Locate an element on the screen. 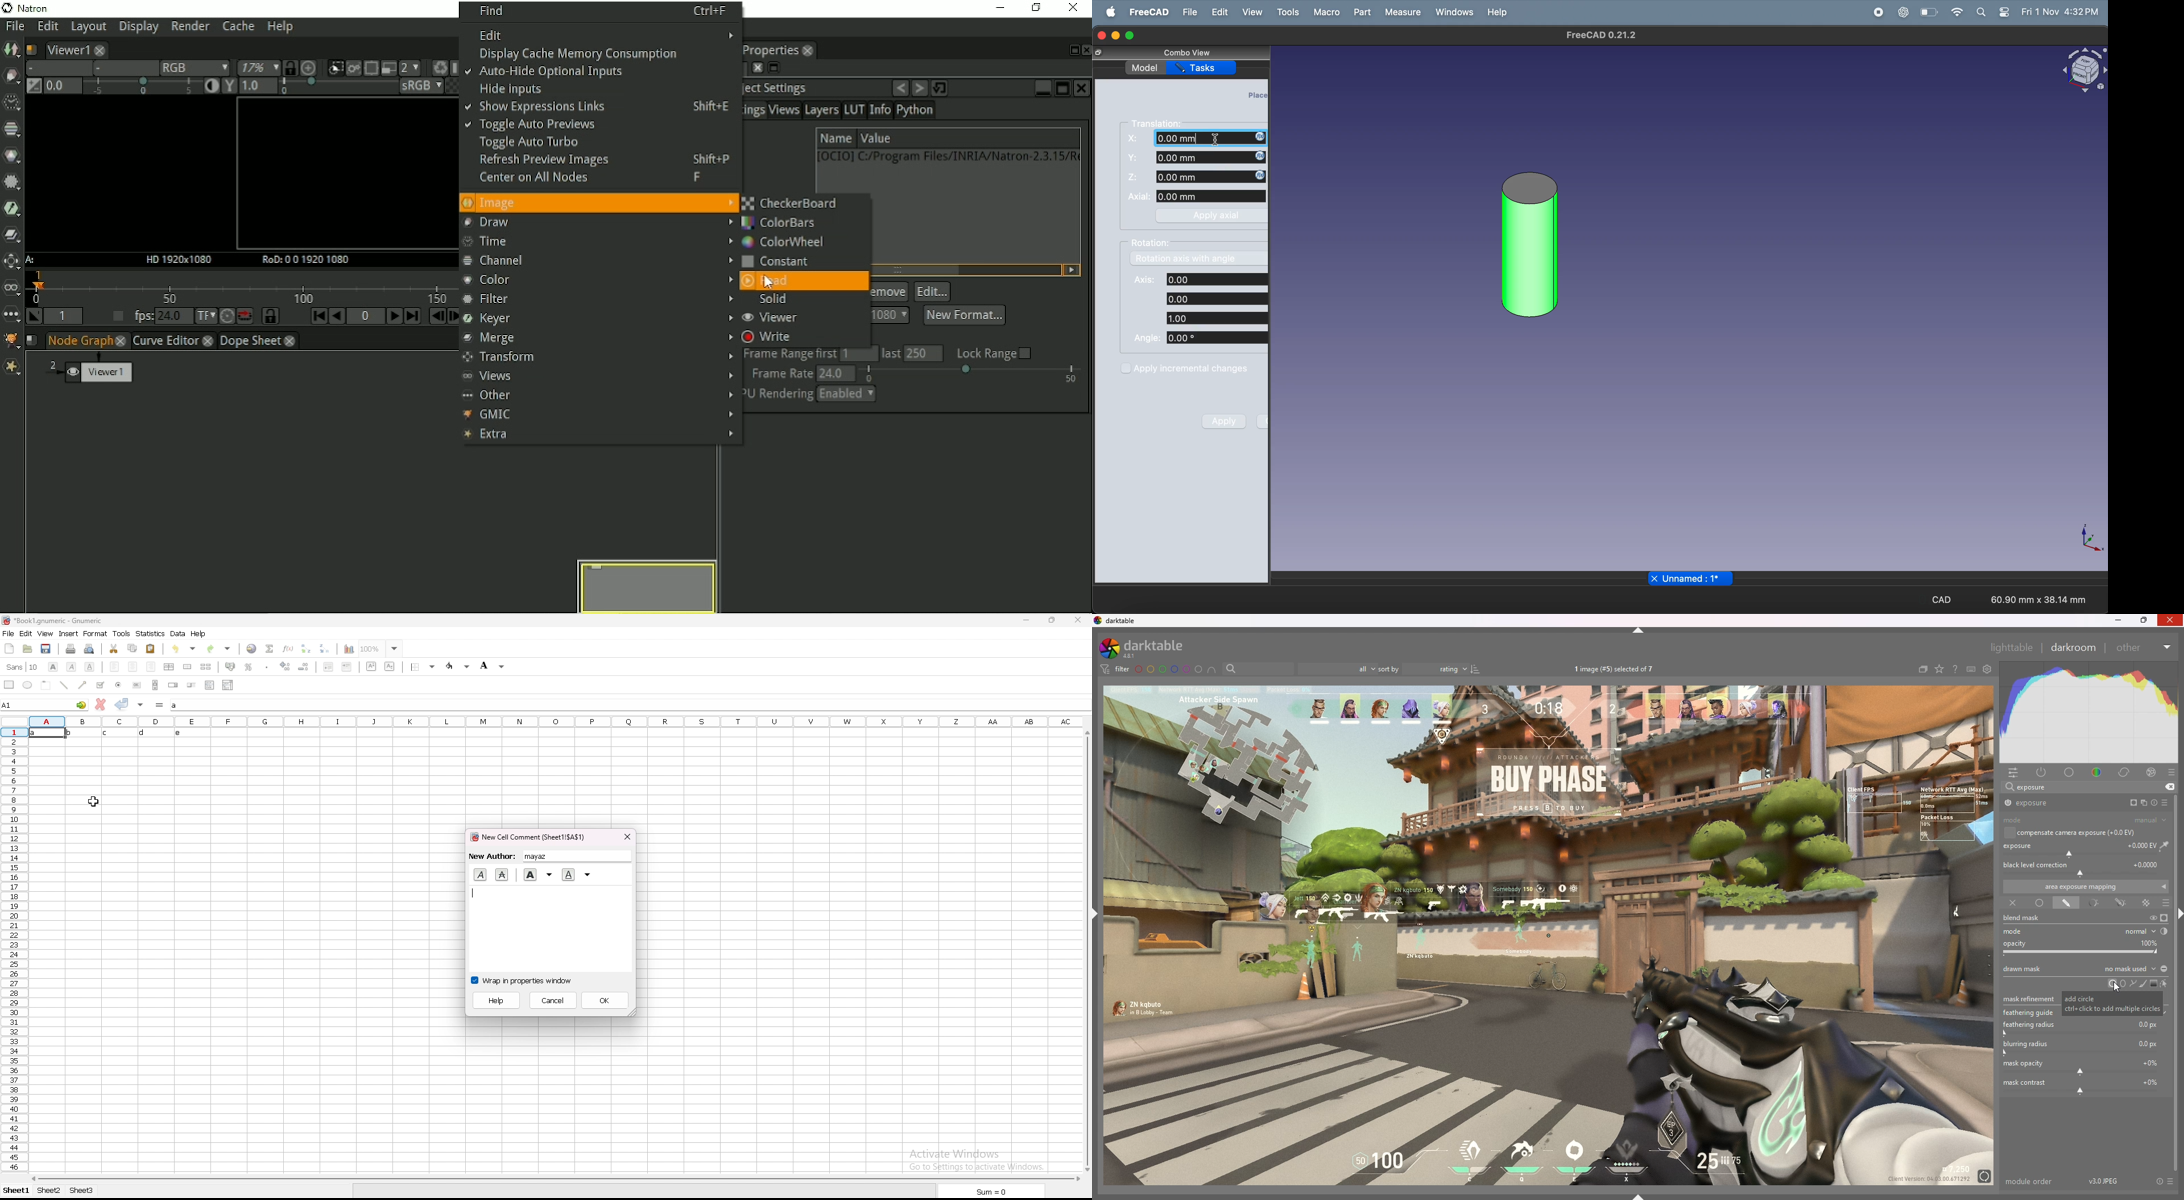  X: is located at coordinates (1134, 139).